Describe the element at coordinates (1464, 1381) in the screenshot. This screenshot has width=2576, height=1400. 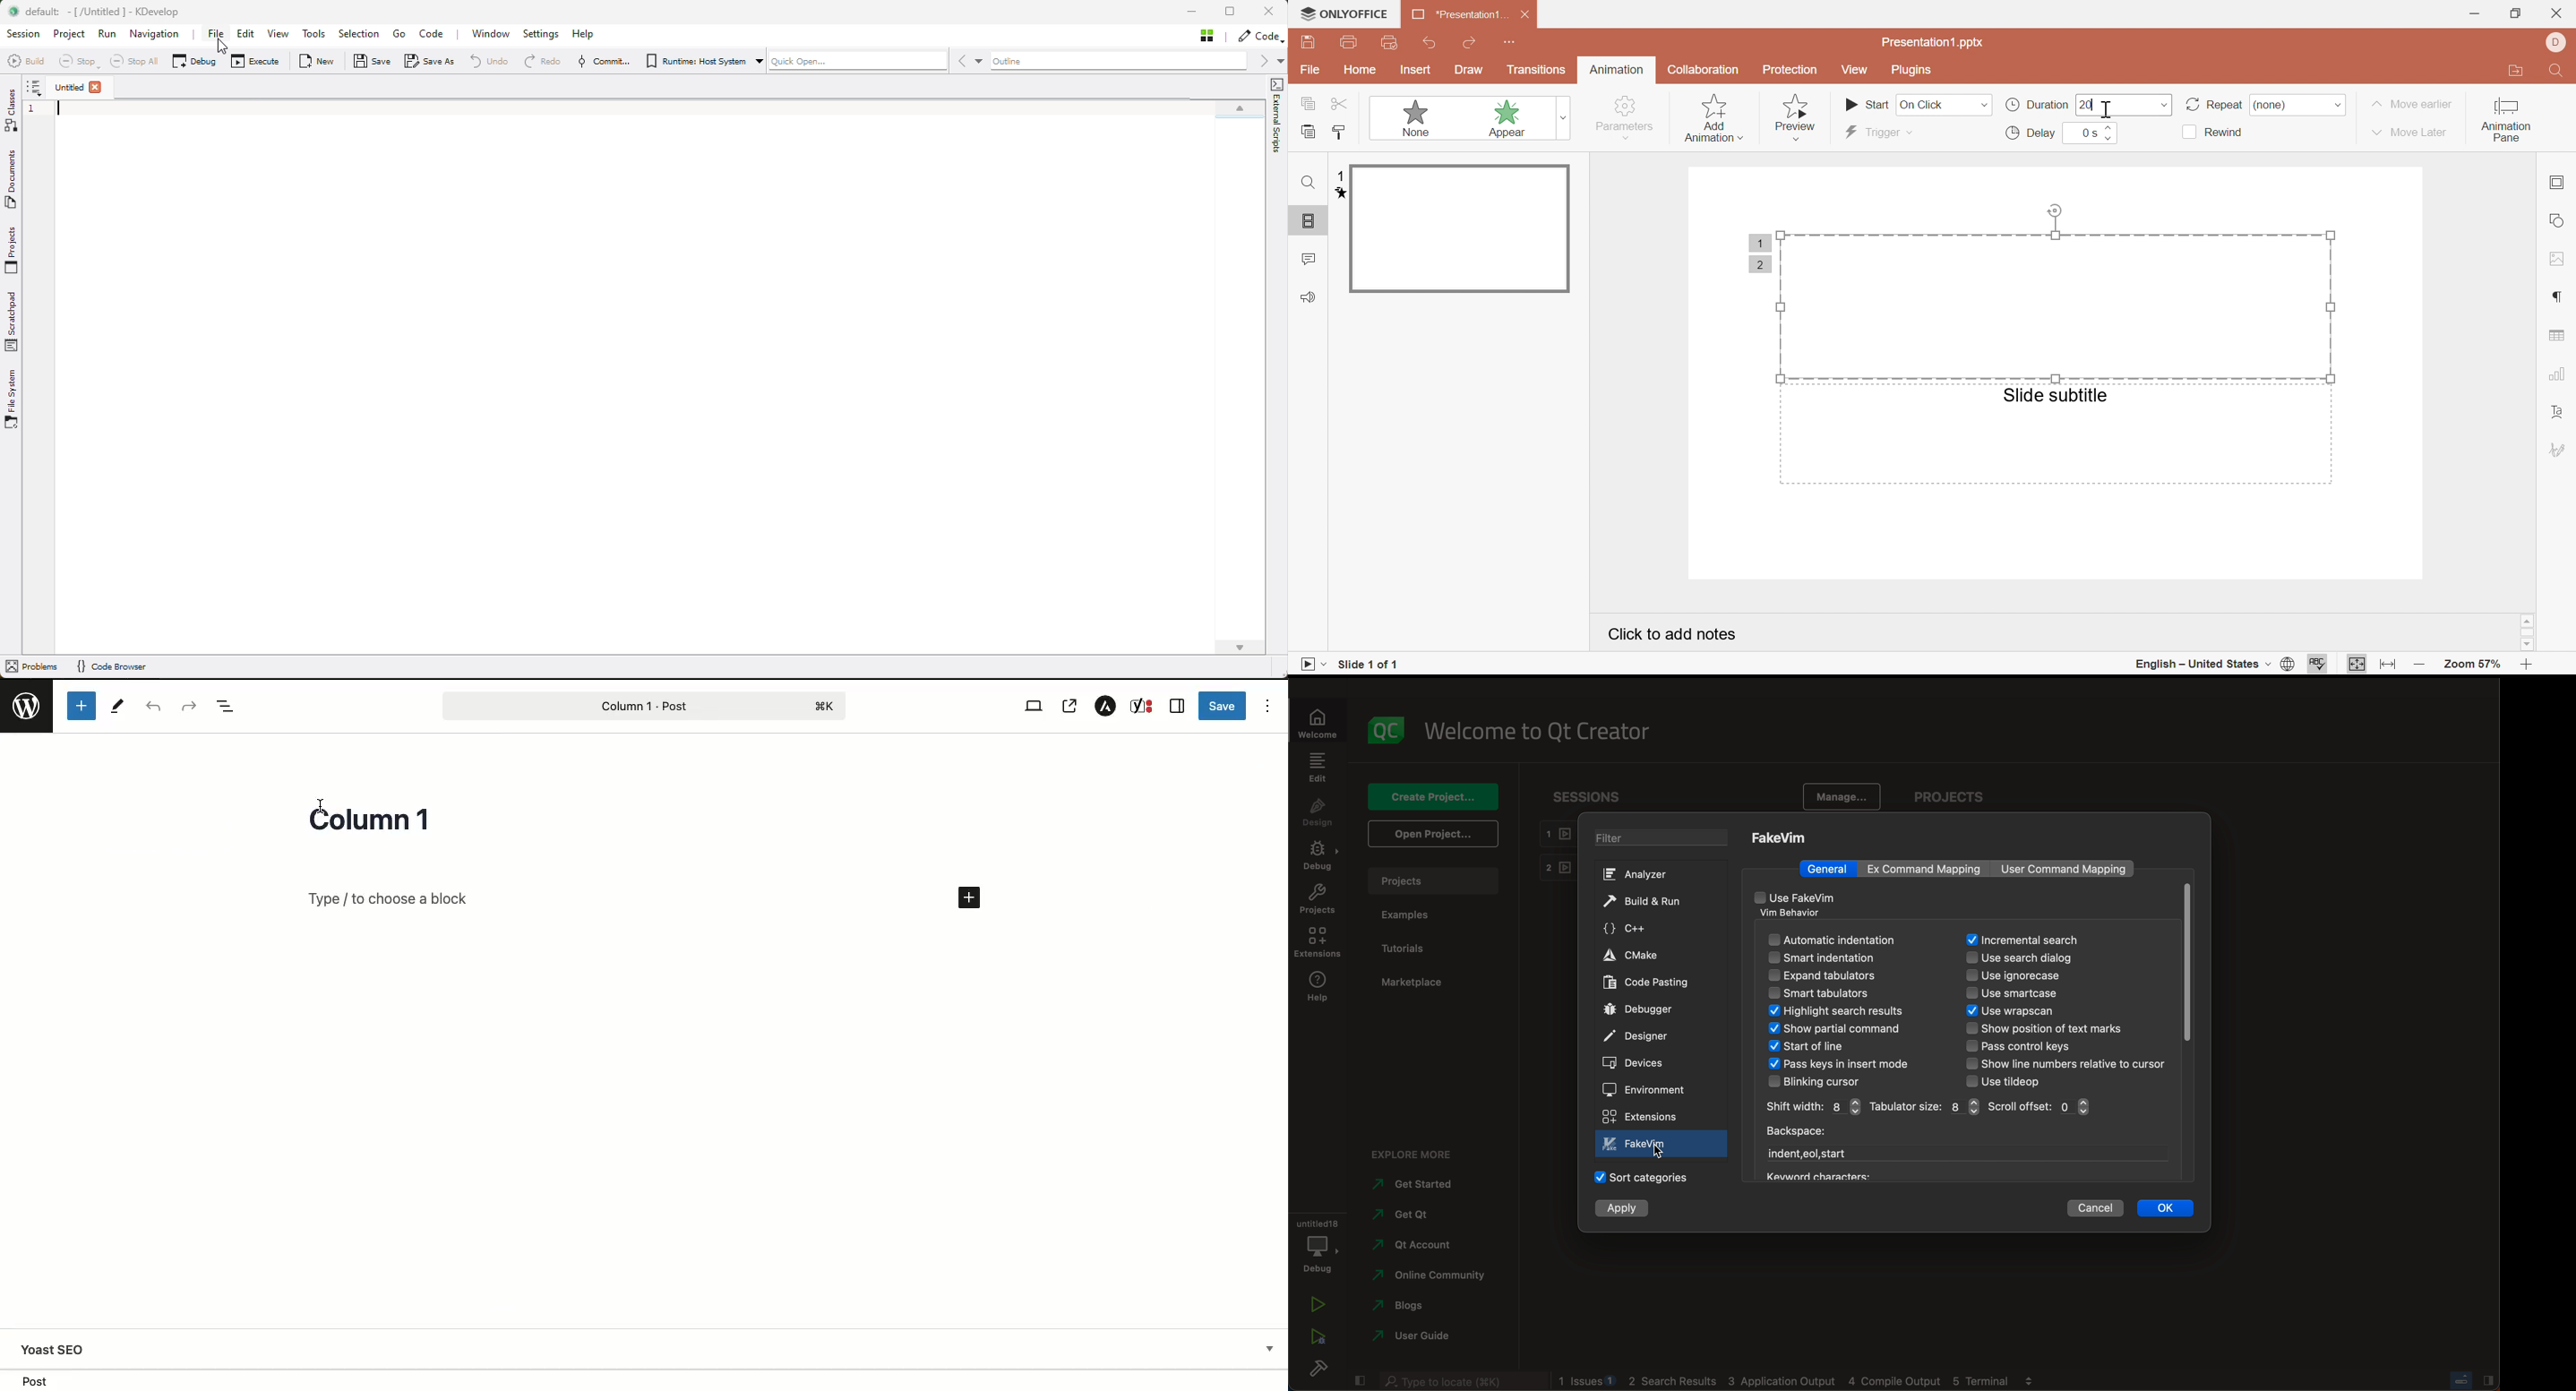
I see `search bar` at that location.